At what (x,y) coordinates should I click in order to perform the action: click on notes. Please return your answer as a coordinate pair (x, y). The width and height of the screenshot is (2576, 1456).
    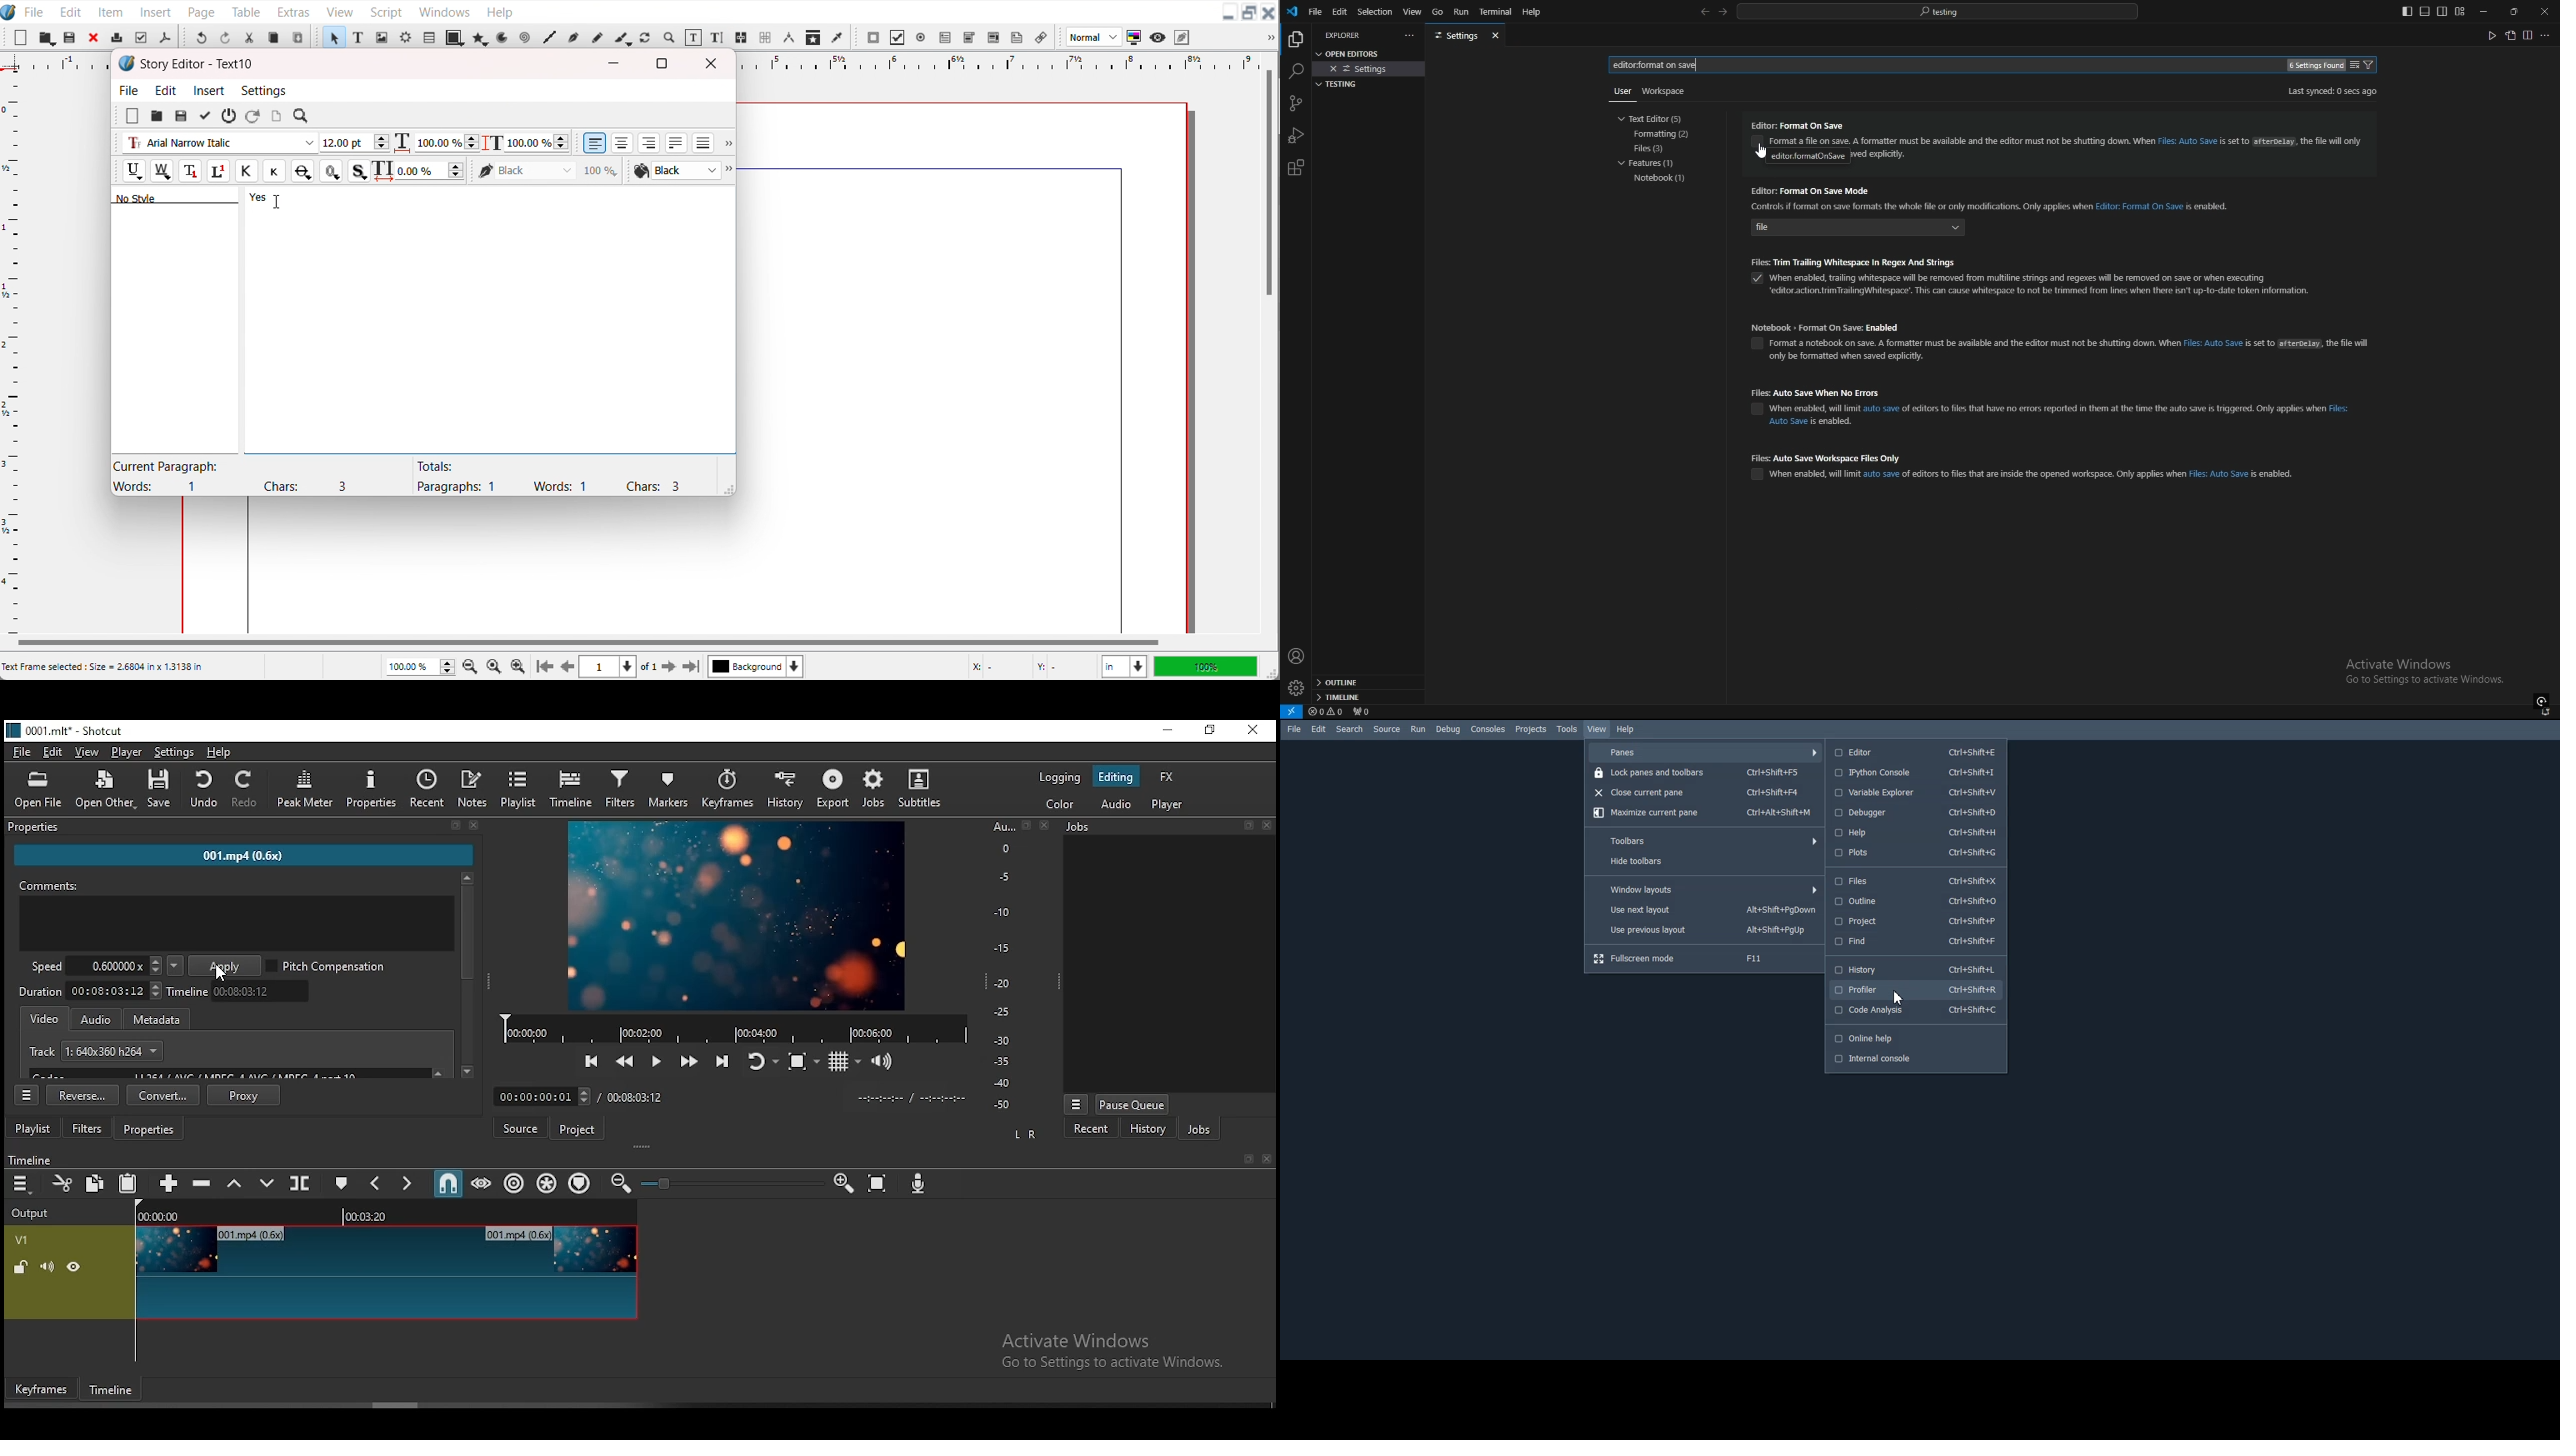
    Looking at the image, I should click on (472, 789).